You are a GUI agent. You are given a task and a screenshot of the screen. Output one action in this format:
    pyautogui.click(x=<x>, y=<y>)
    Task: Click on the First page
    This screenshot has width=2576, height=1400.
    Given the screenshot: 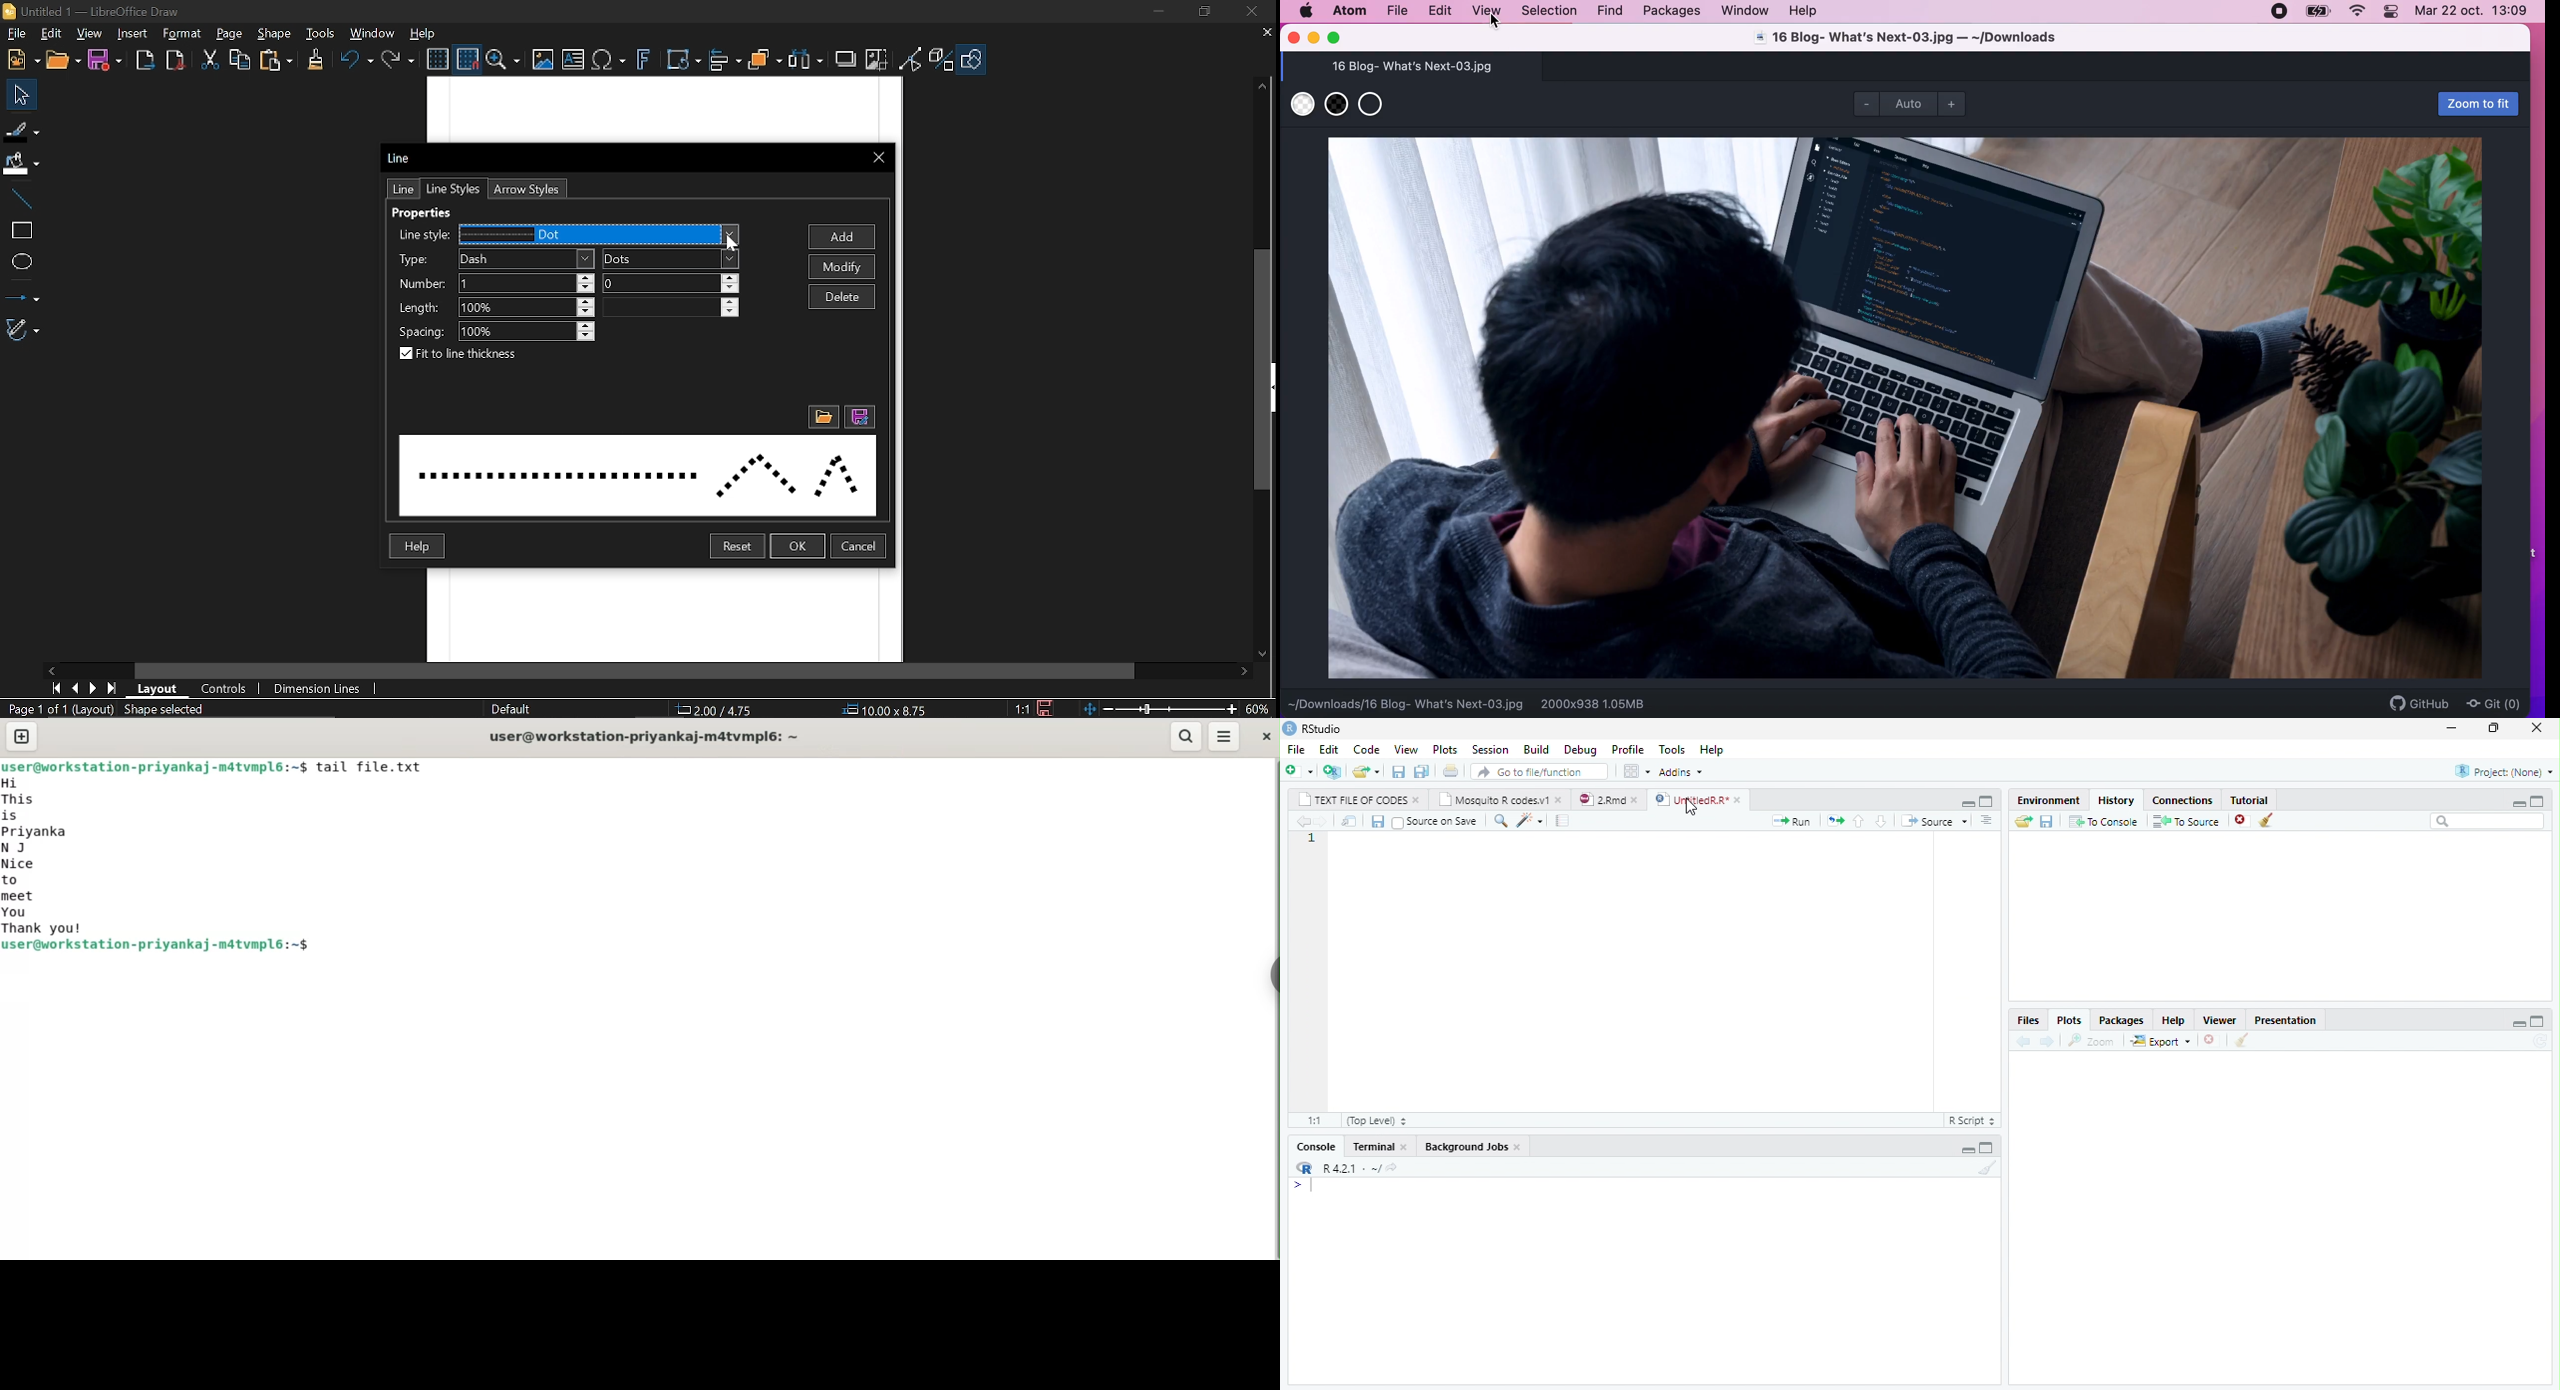 What is the action you would take?
    pyautogui.click(x=57, y=688)
    